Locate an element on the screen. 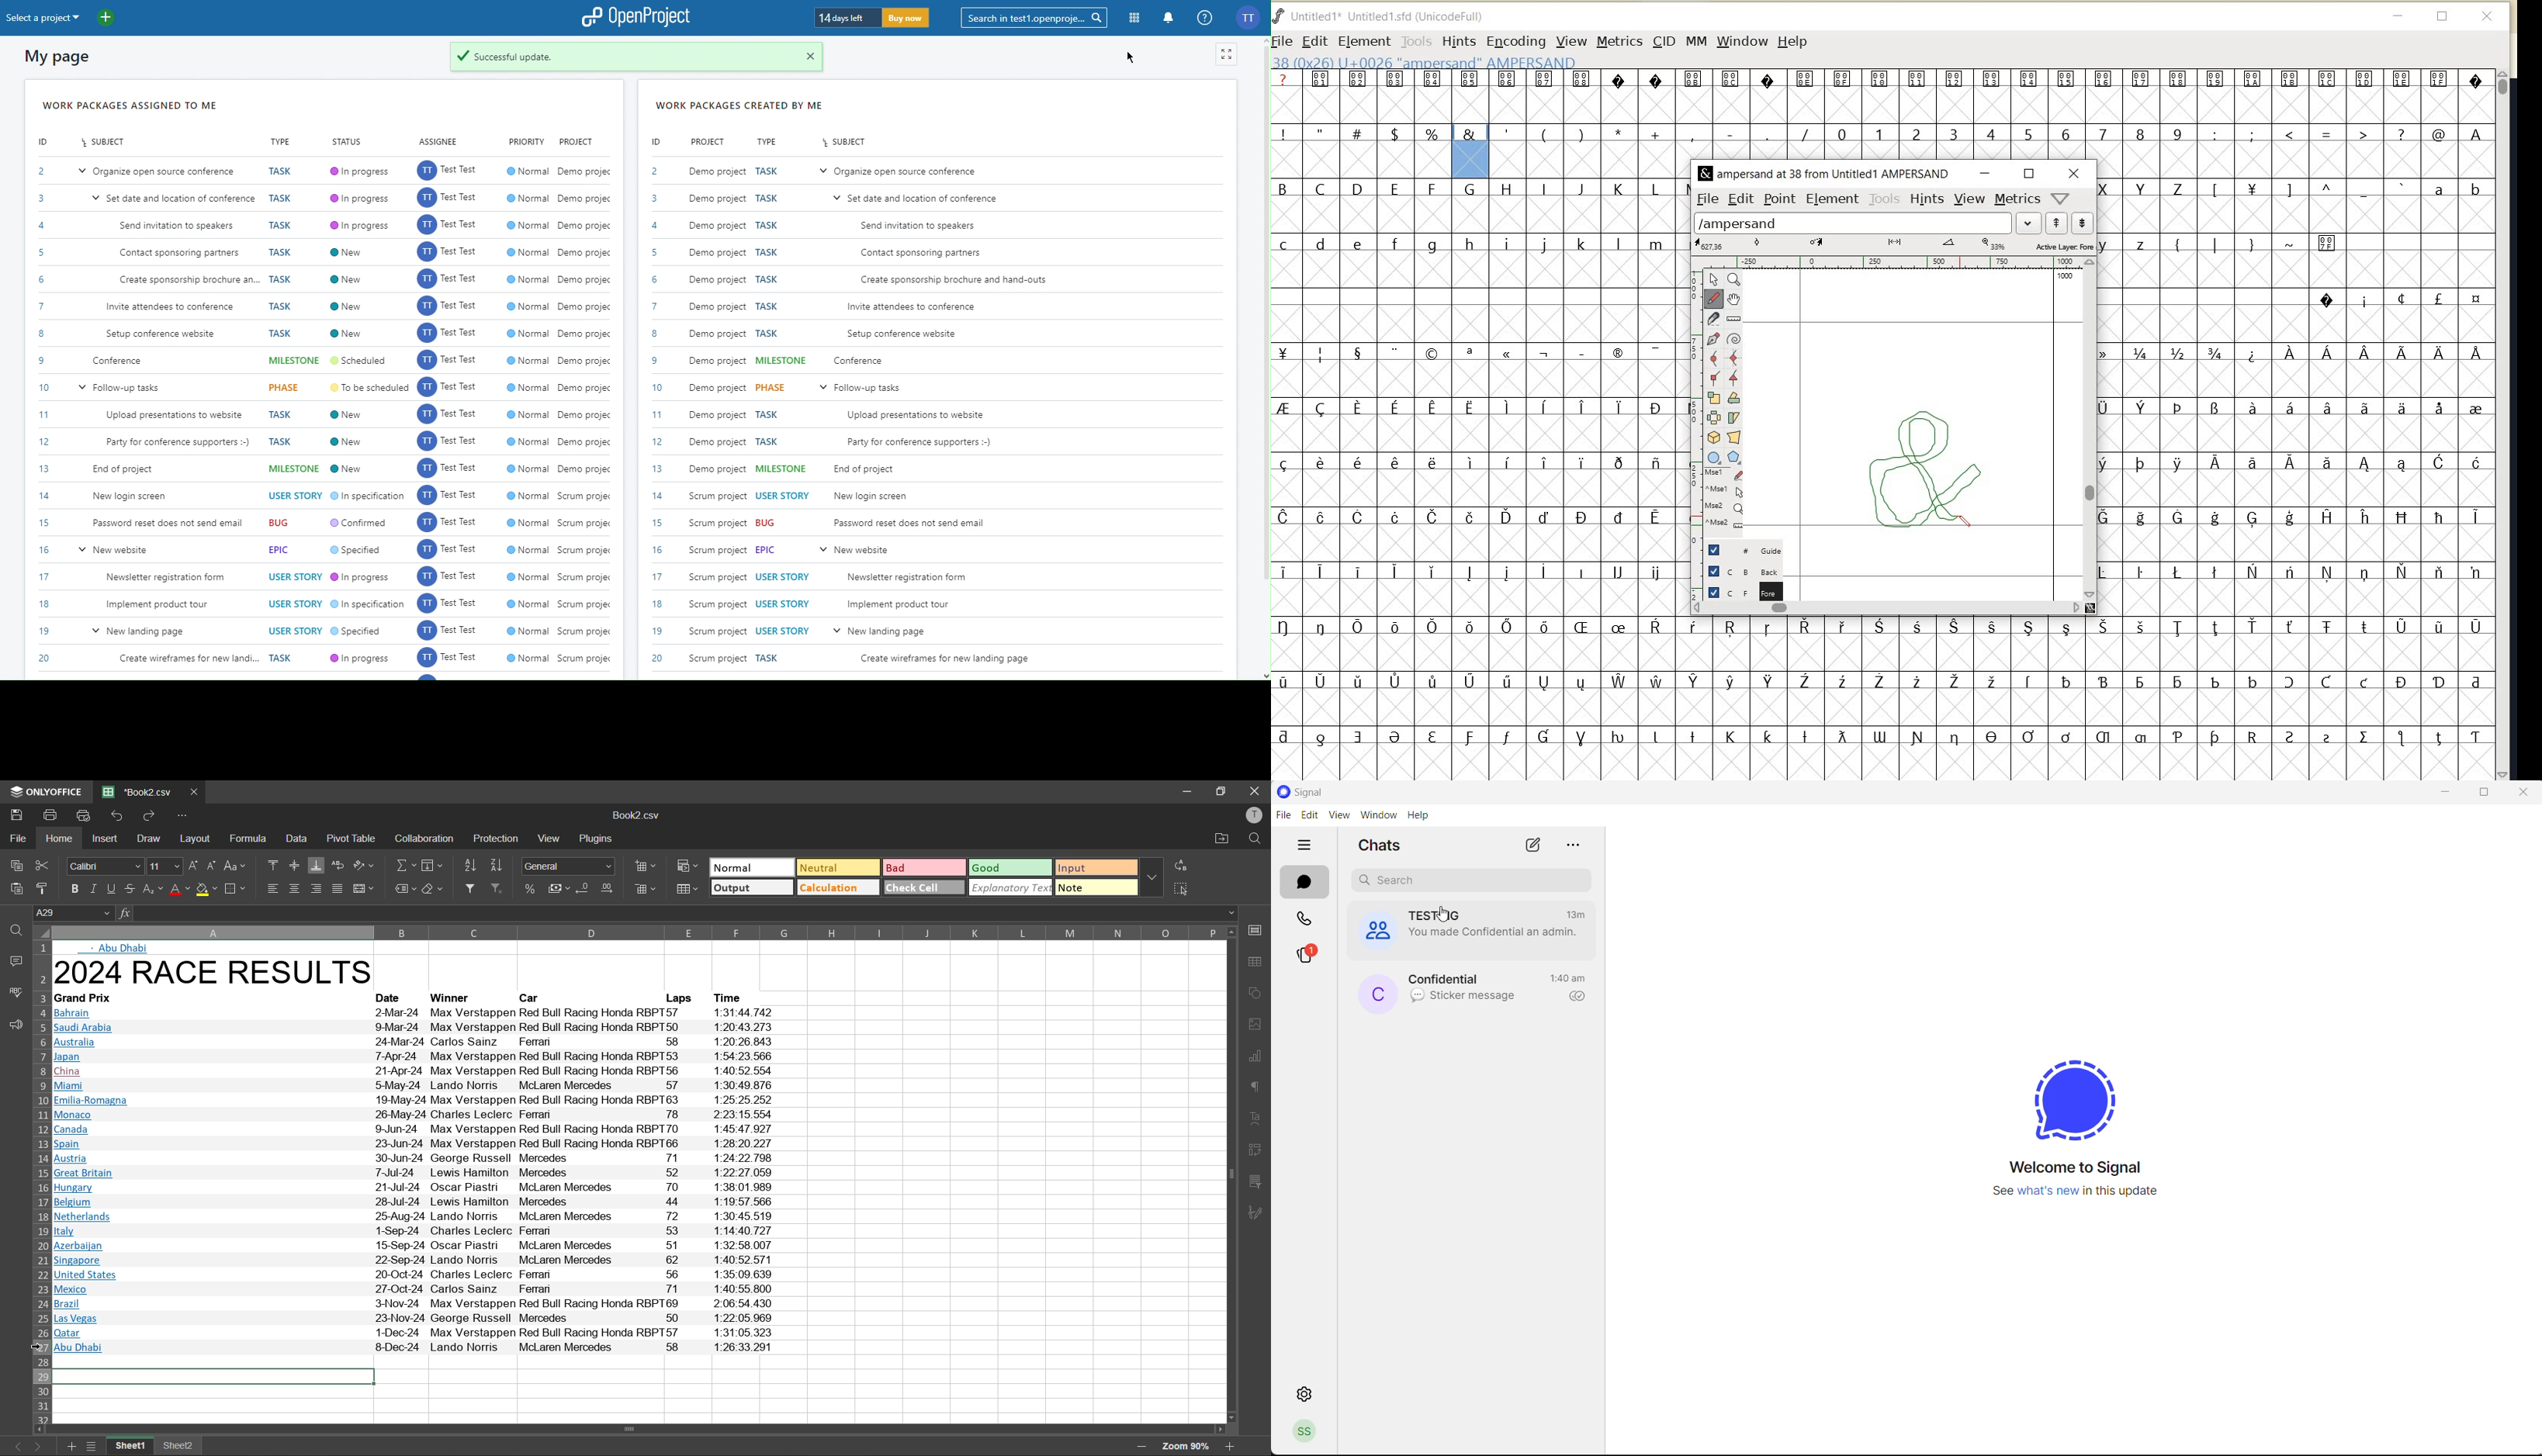  comments is located at coordinates (13, 960).